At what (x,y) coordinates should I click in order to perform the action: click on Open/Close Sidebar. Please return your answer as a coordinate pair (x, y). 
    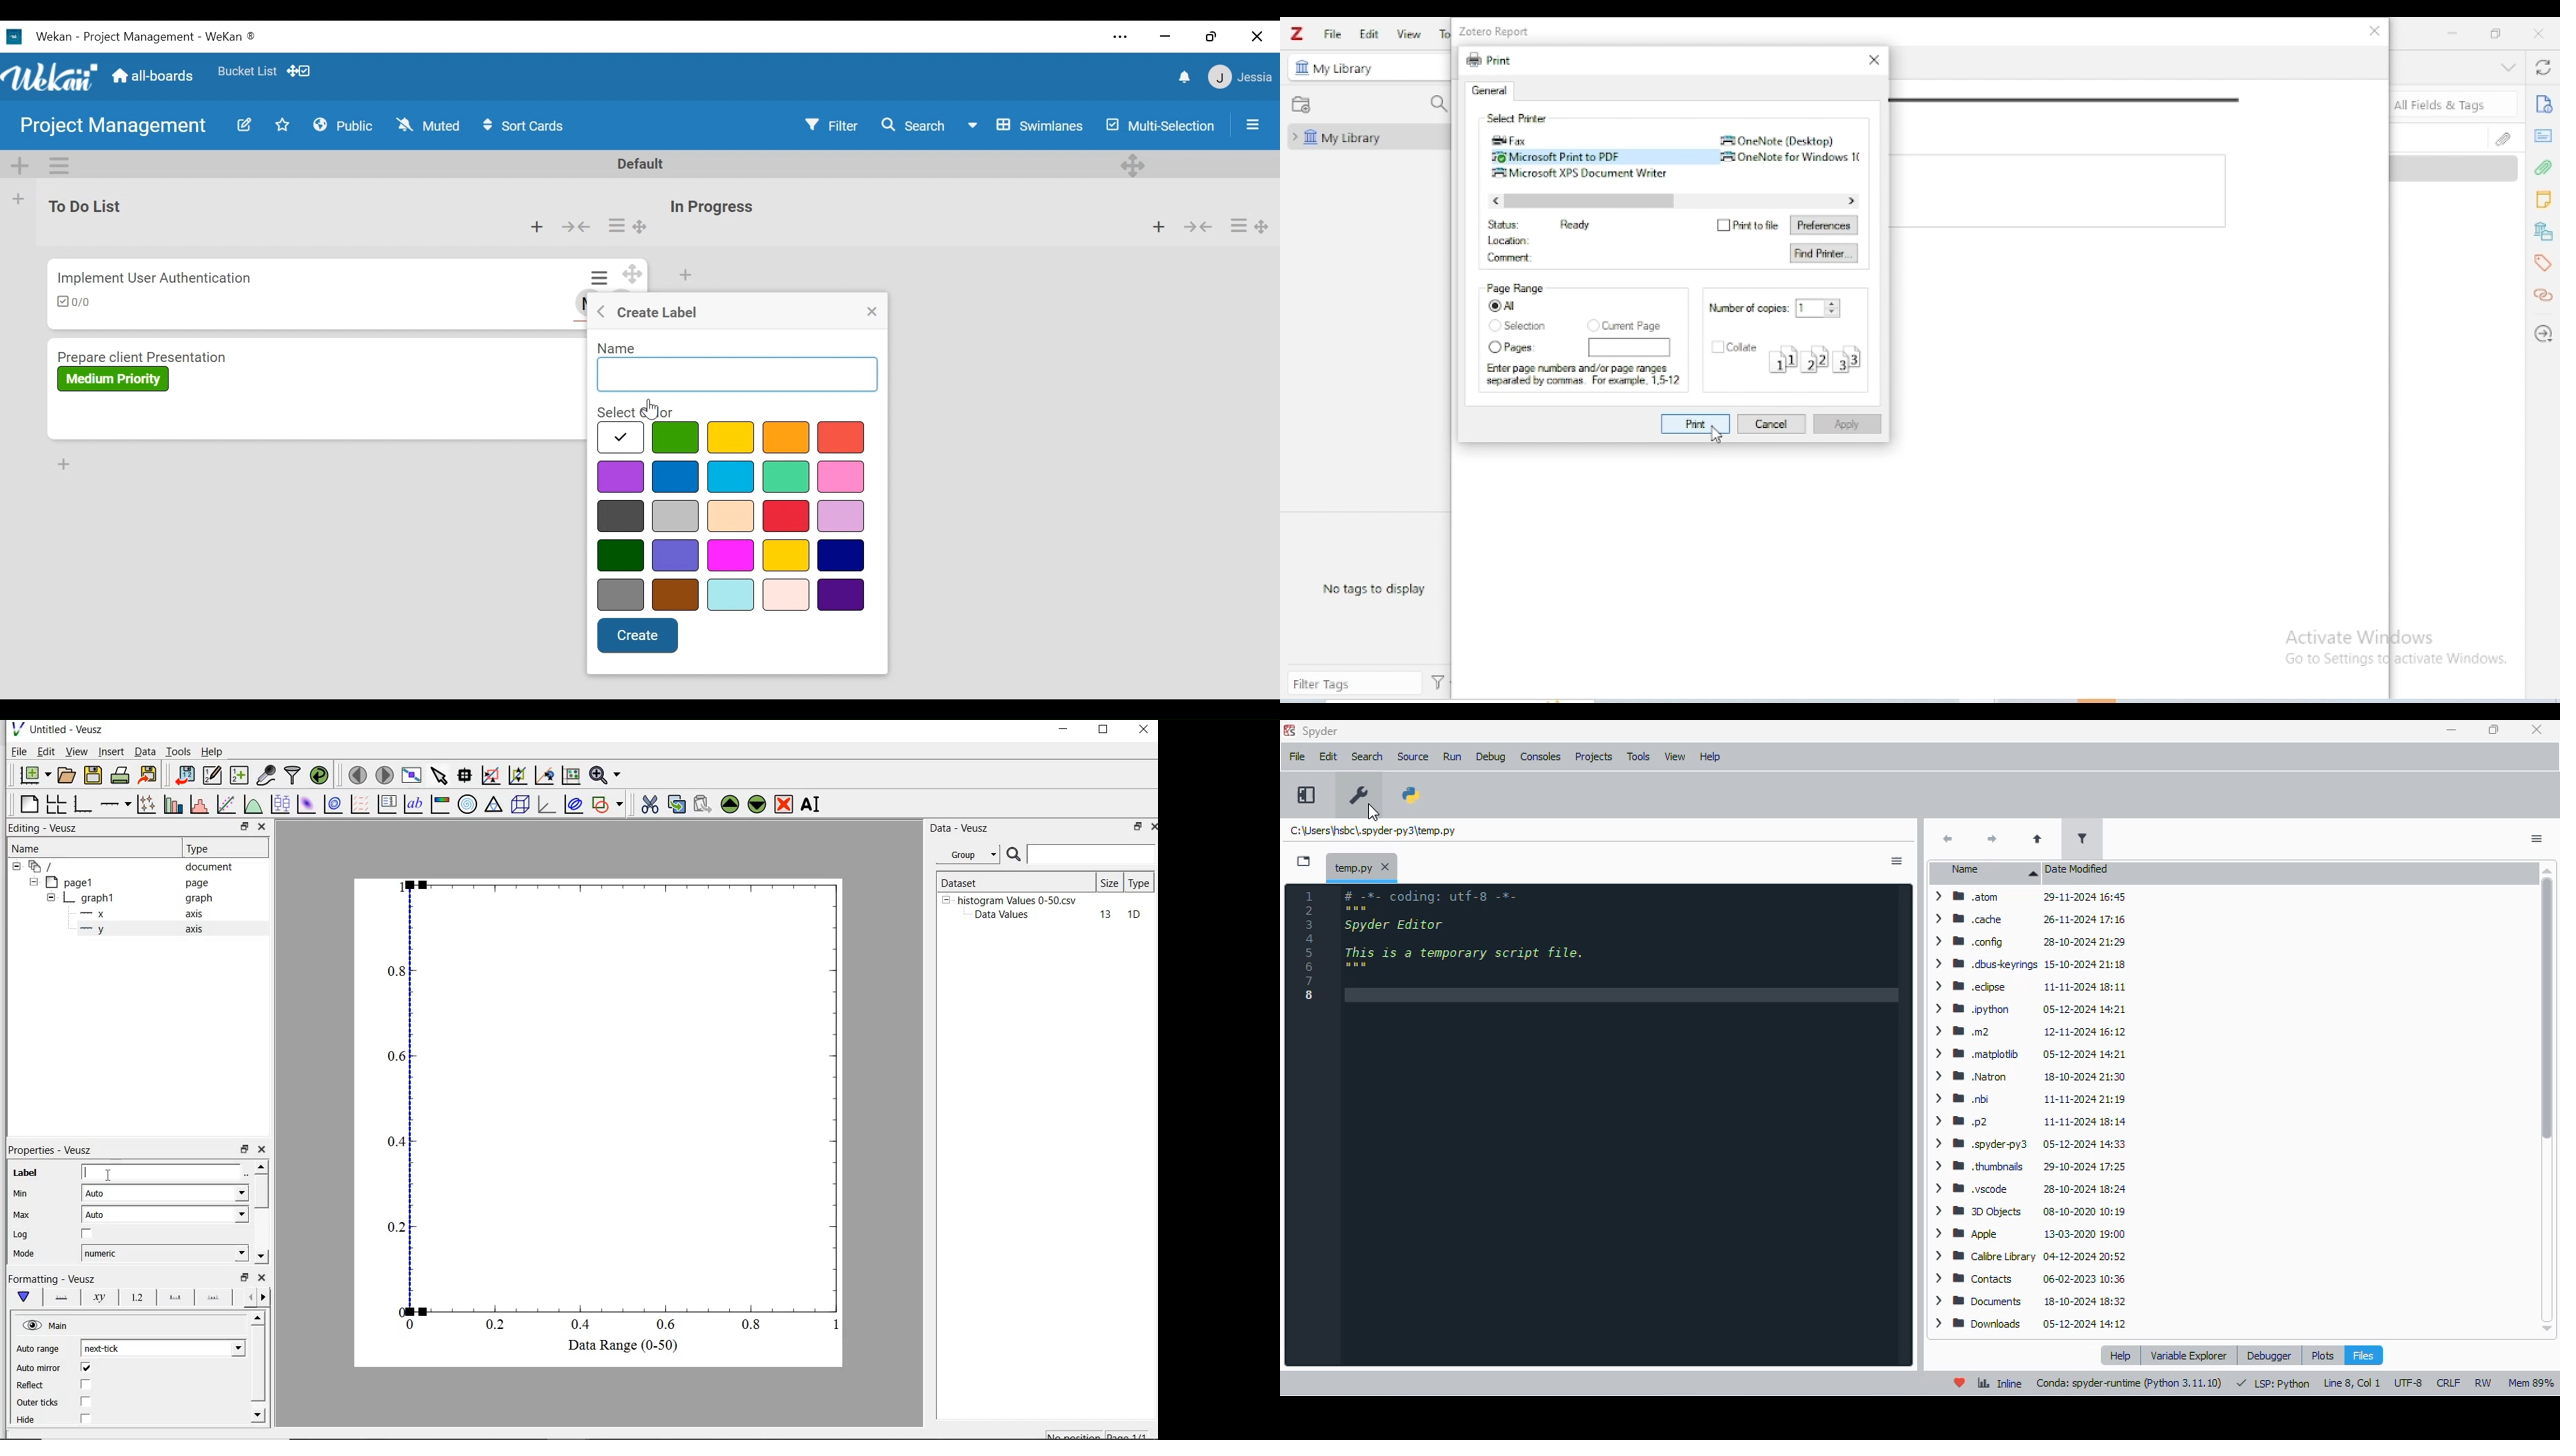
    Looking at the image, I should click on (1251, 123).